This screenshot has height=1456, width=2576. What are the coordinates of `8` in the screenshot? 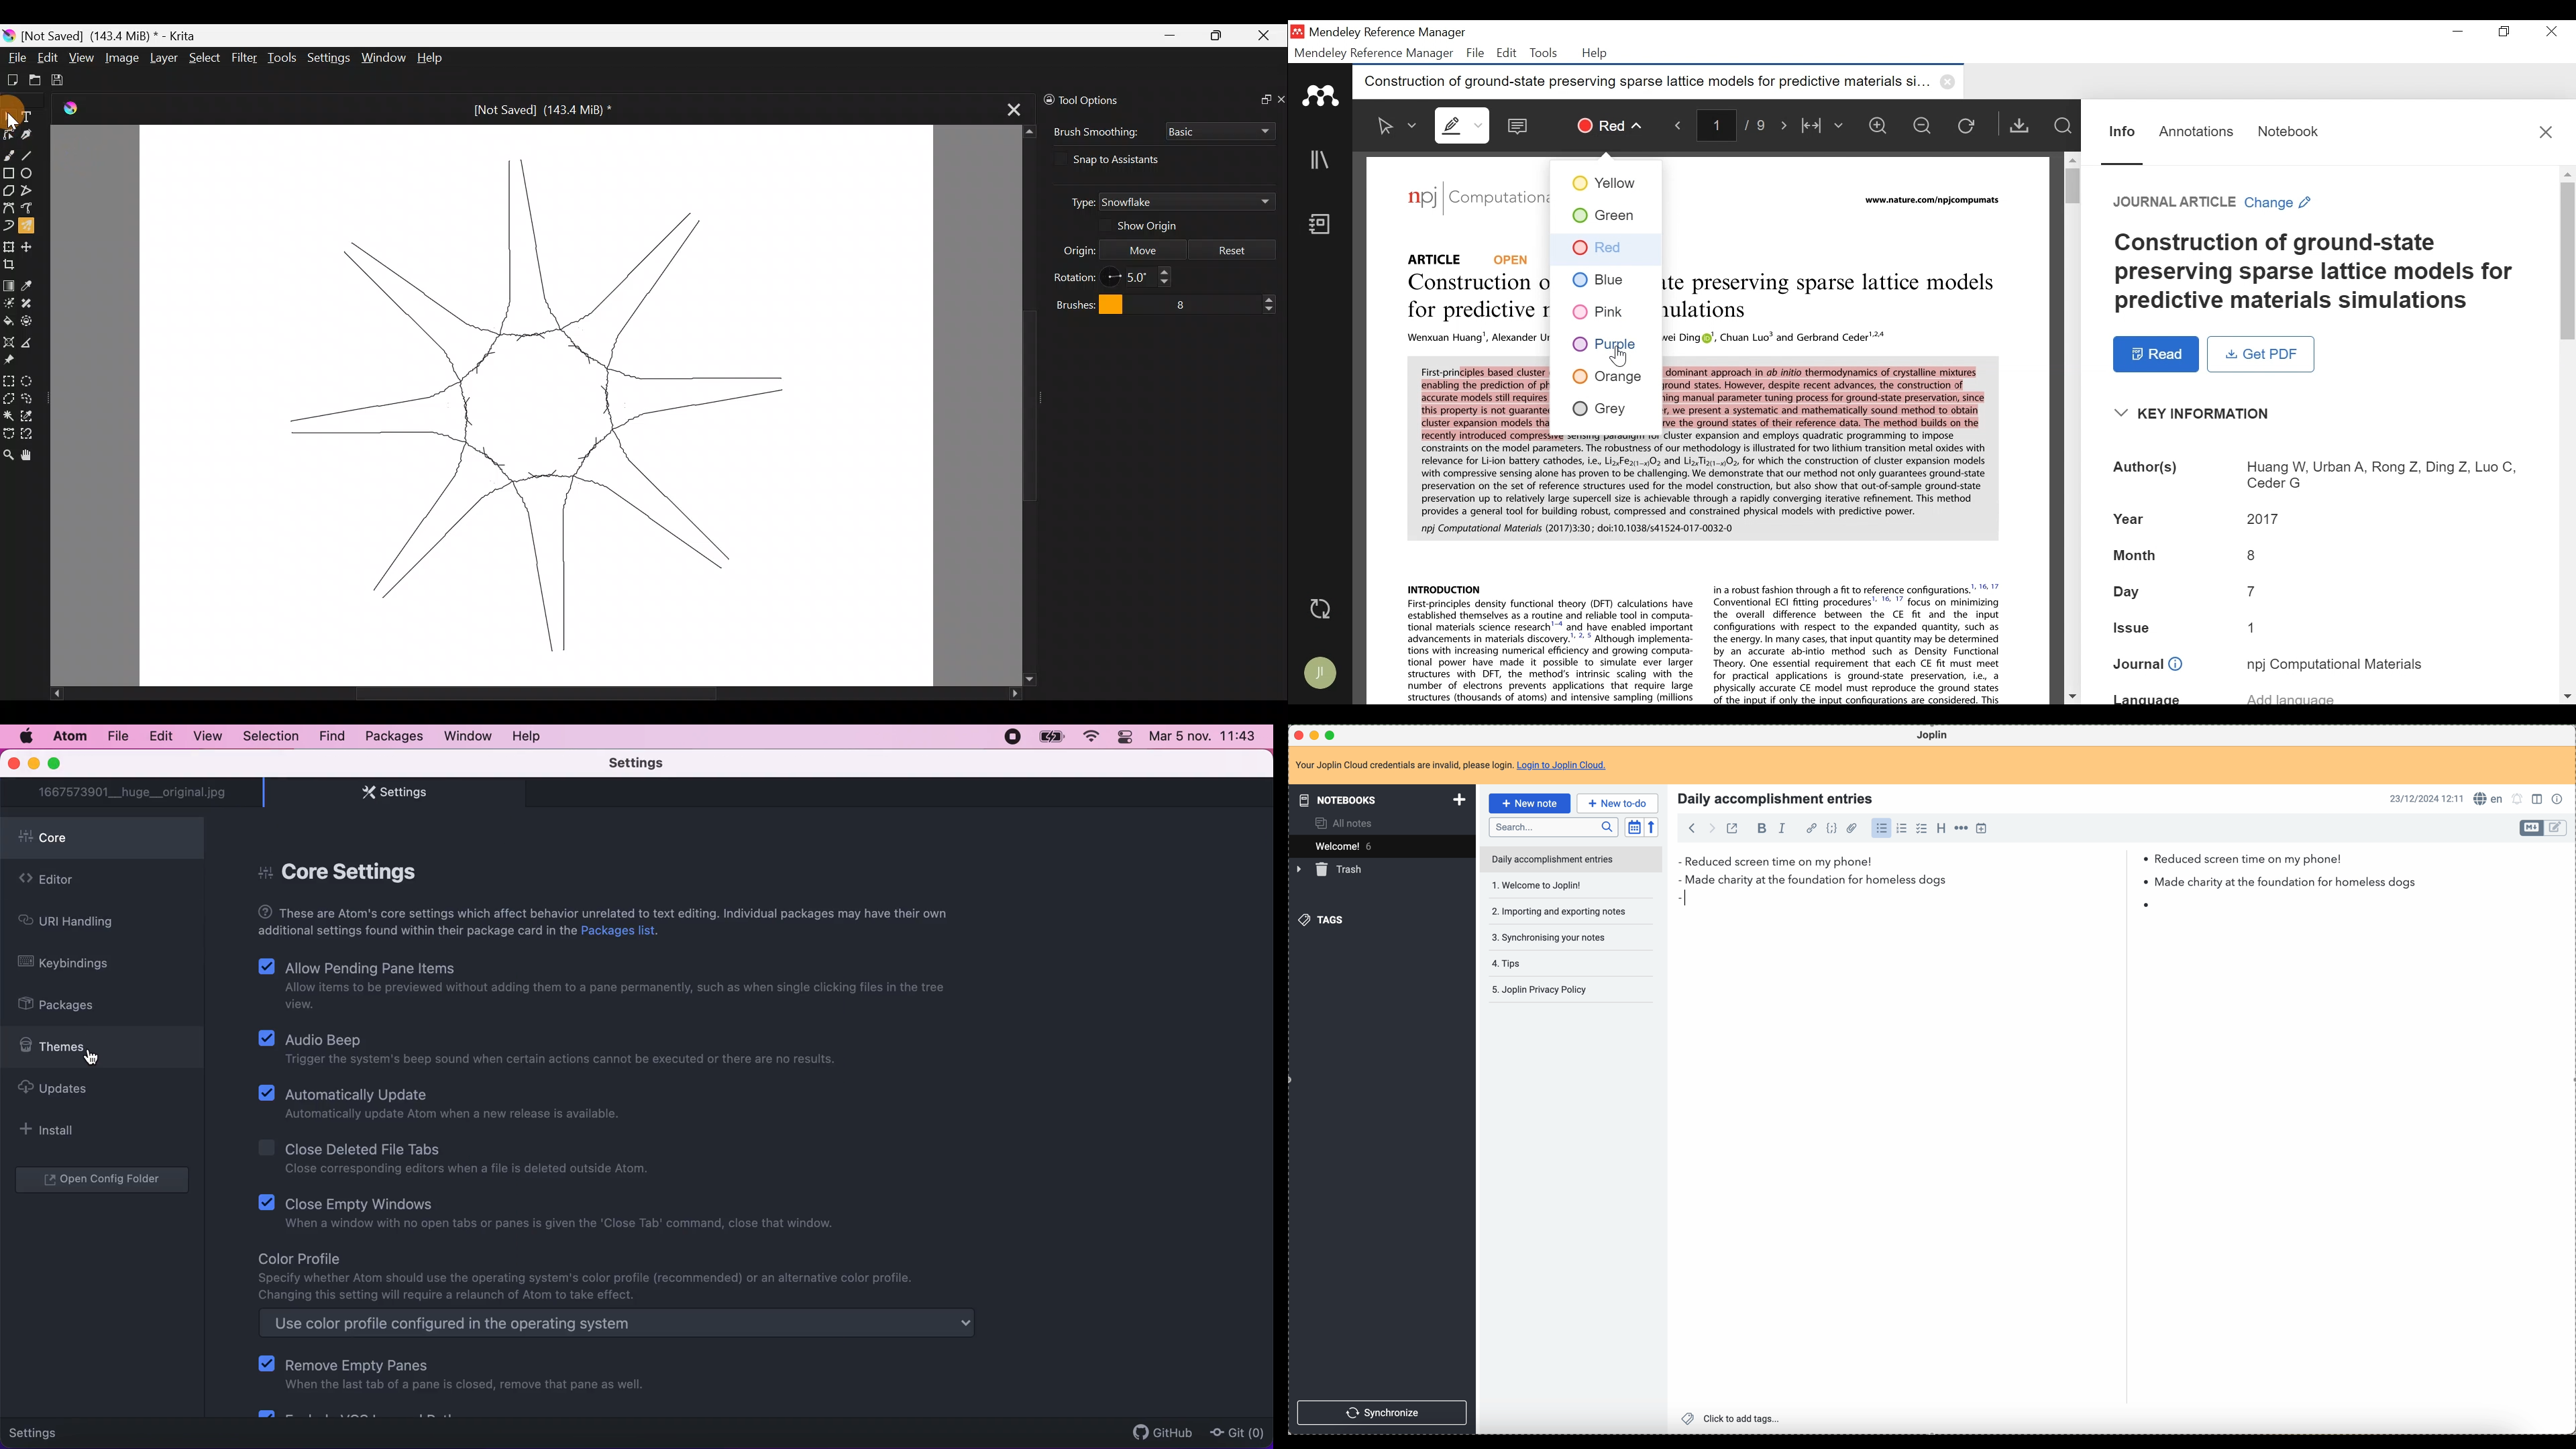 It's located at (1212, 302).